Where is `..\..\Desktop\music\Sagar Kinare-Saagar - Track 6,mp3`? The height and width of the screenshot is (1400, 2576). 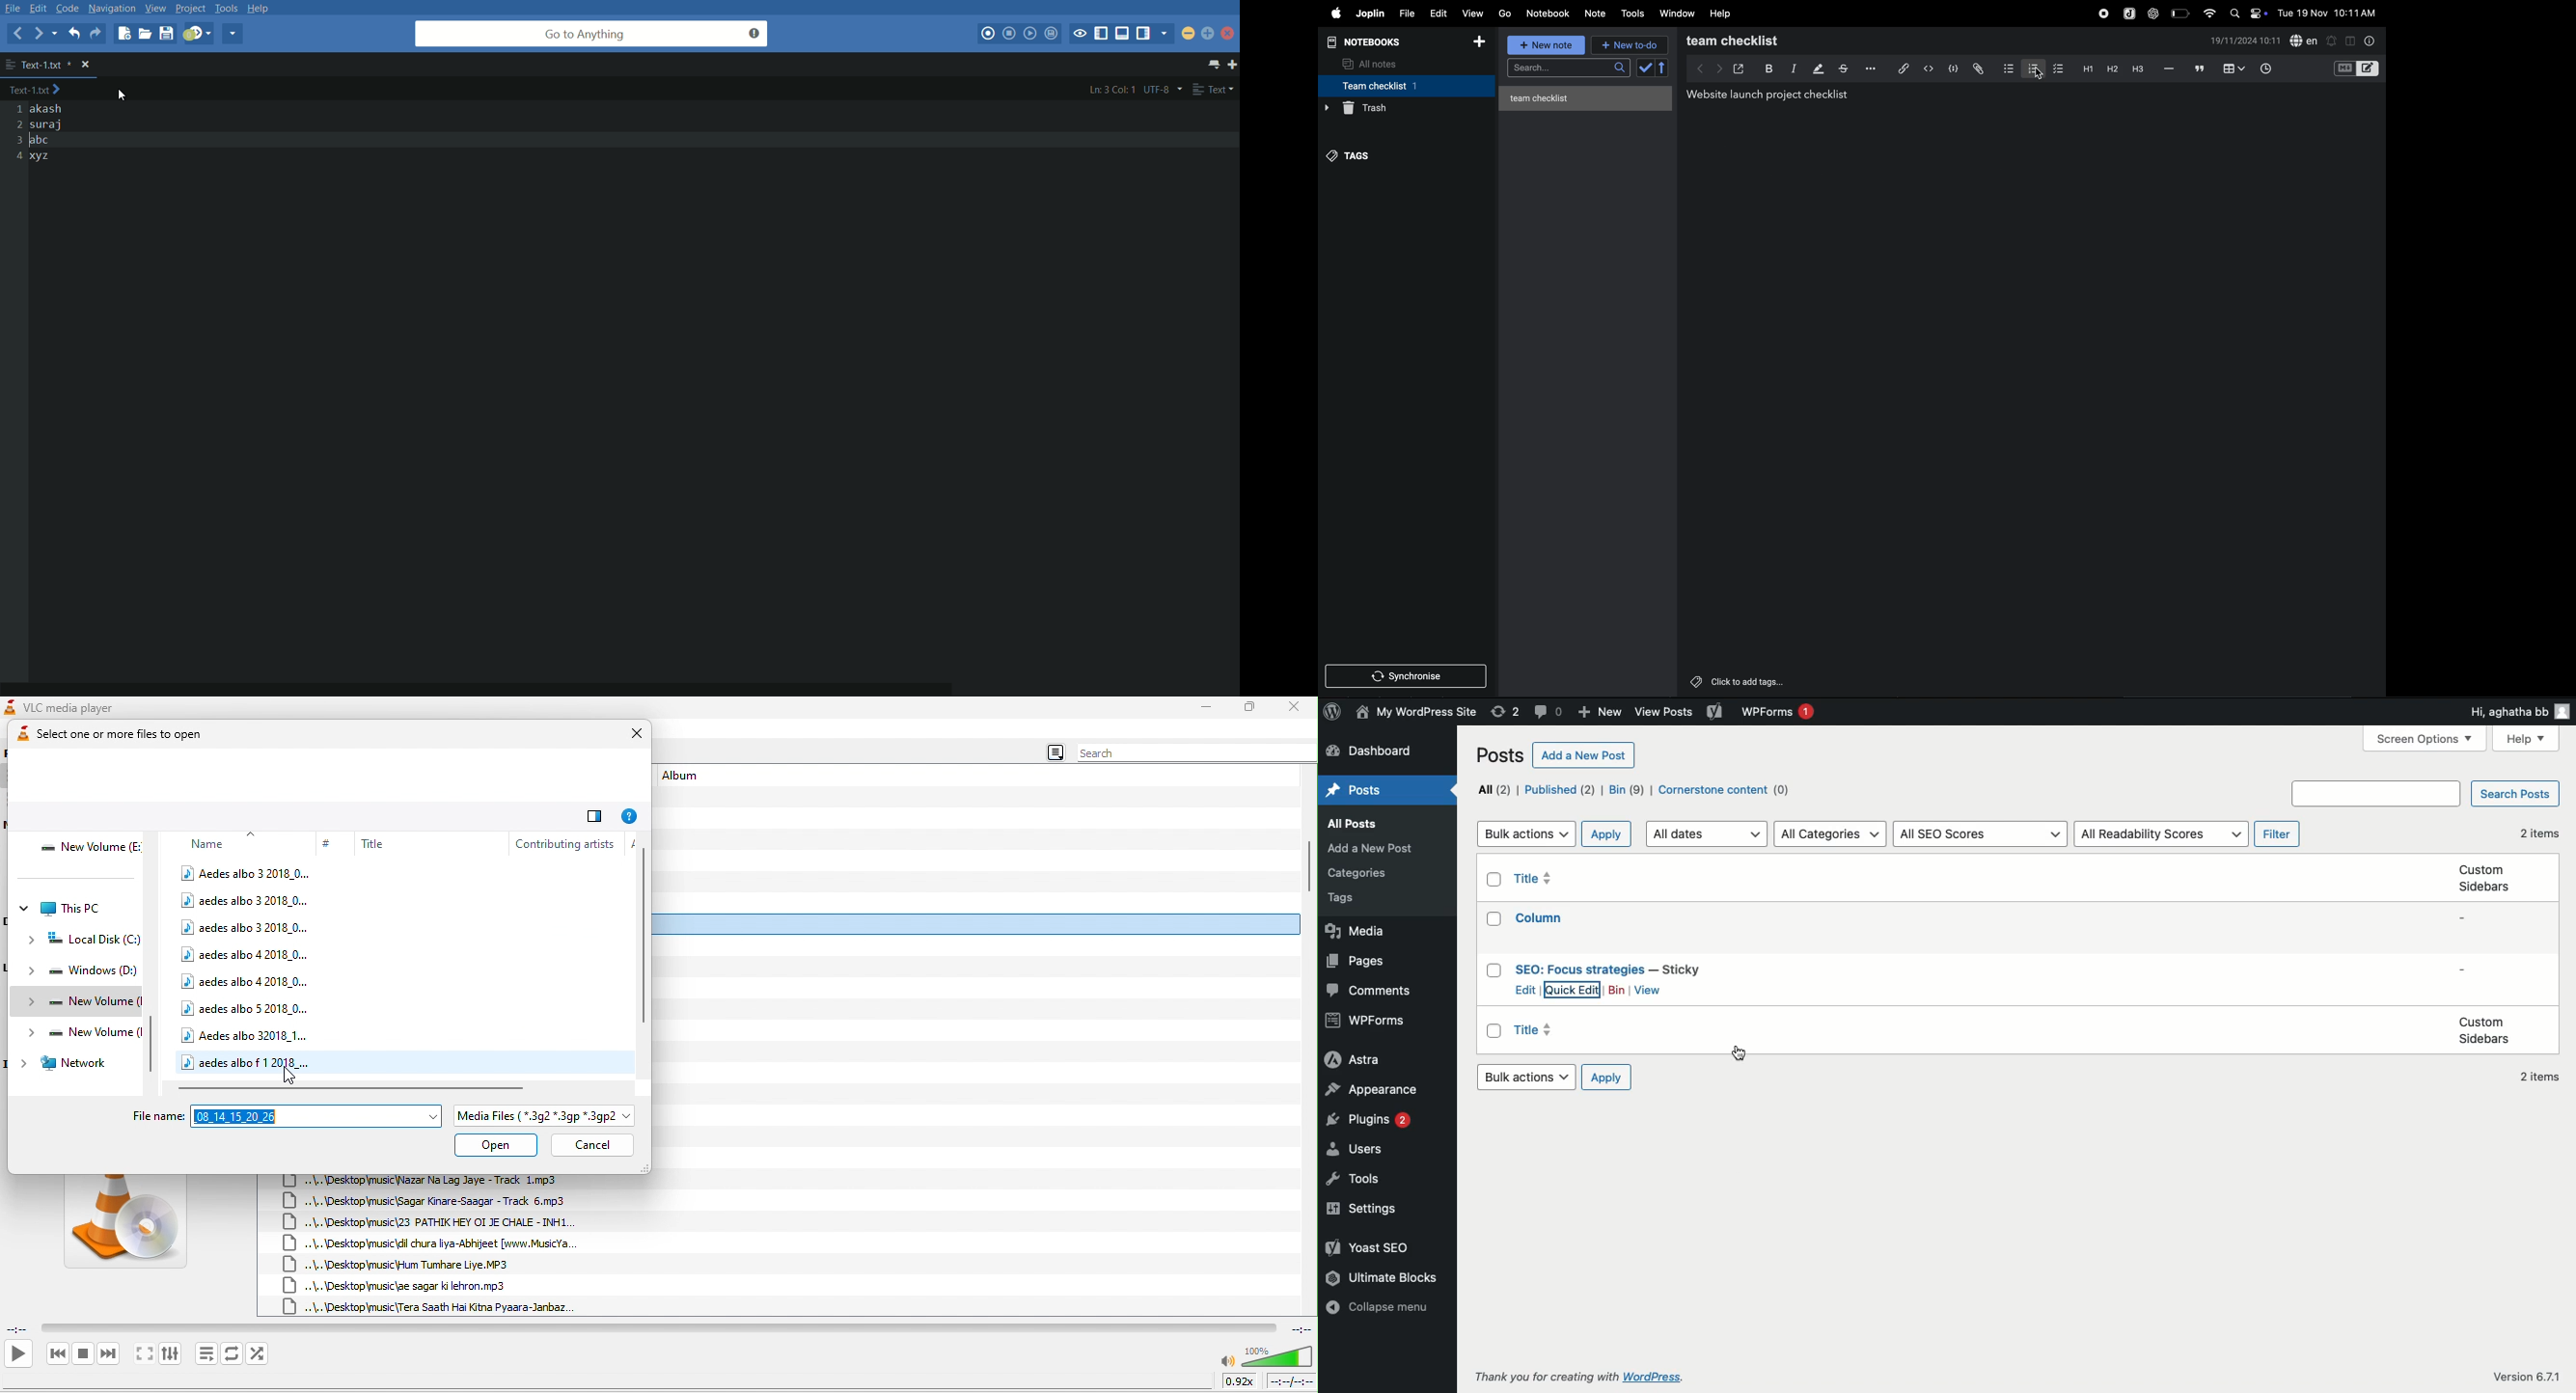
..\..\Desktop\music\Sagar Kinare-Saagar - Track 6,mp3 is located at coordinates (431, 1201).